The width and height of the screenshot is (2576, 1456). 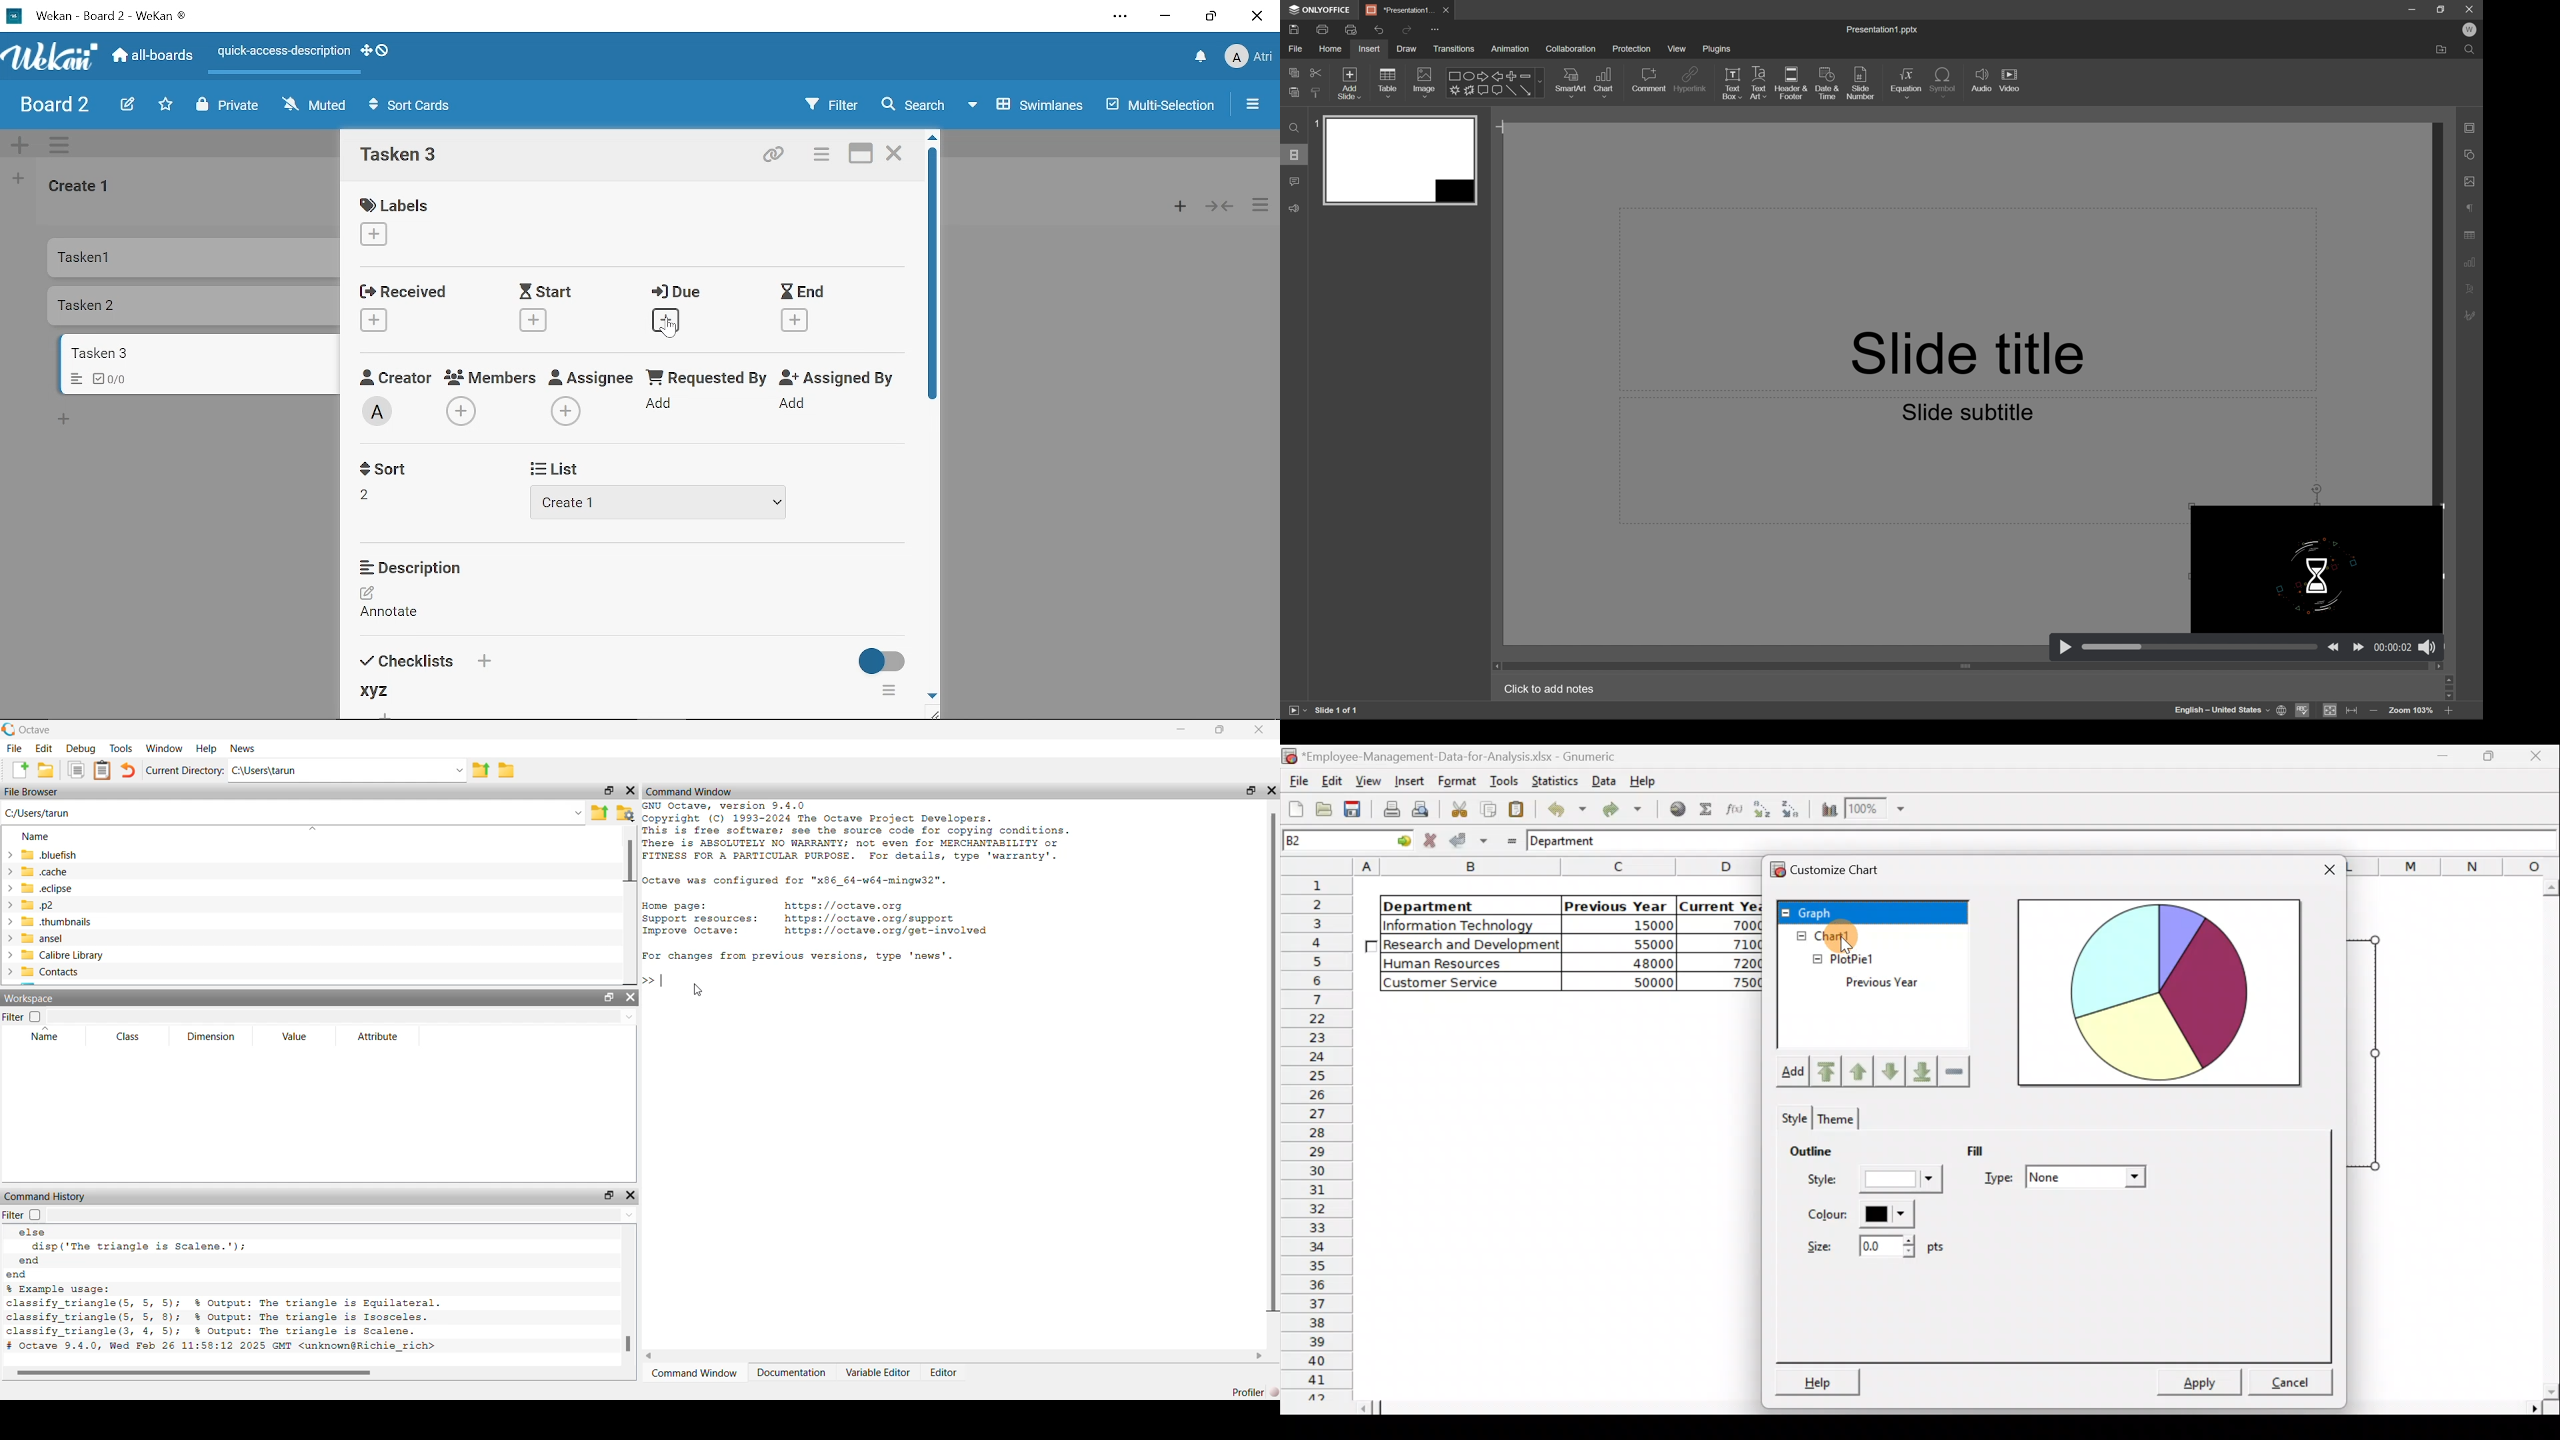 I want to click on date & time, so click(x=1827, y=84).